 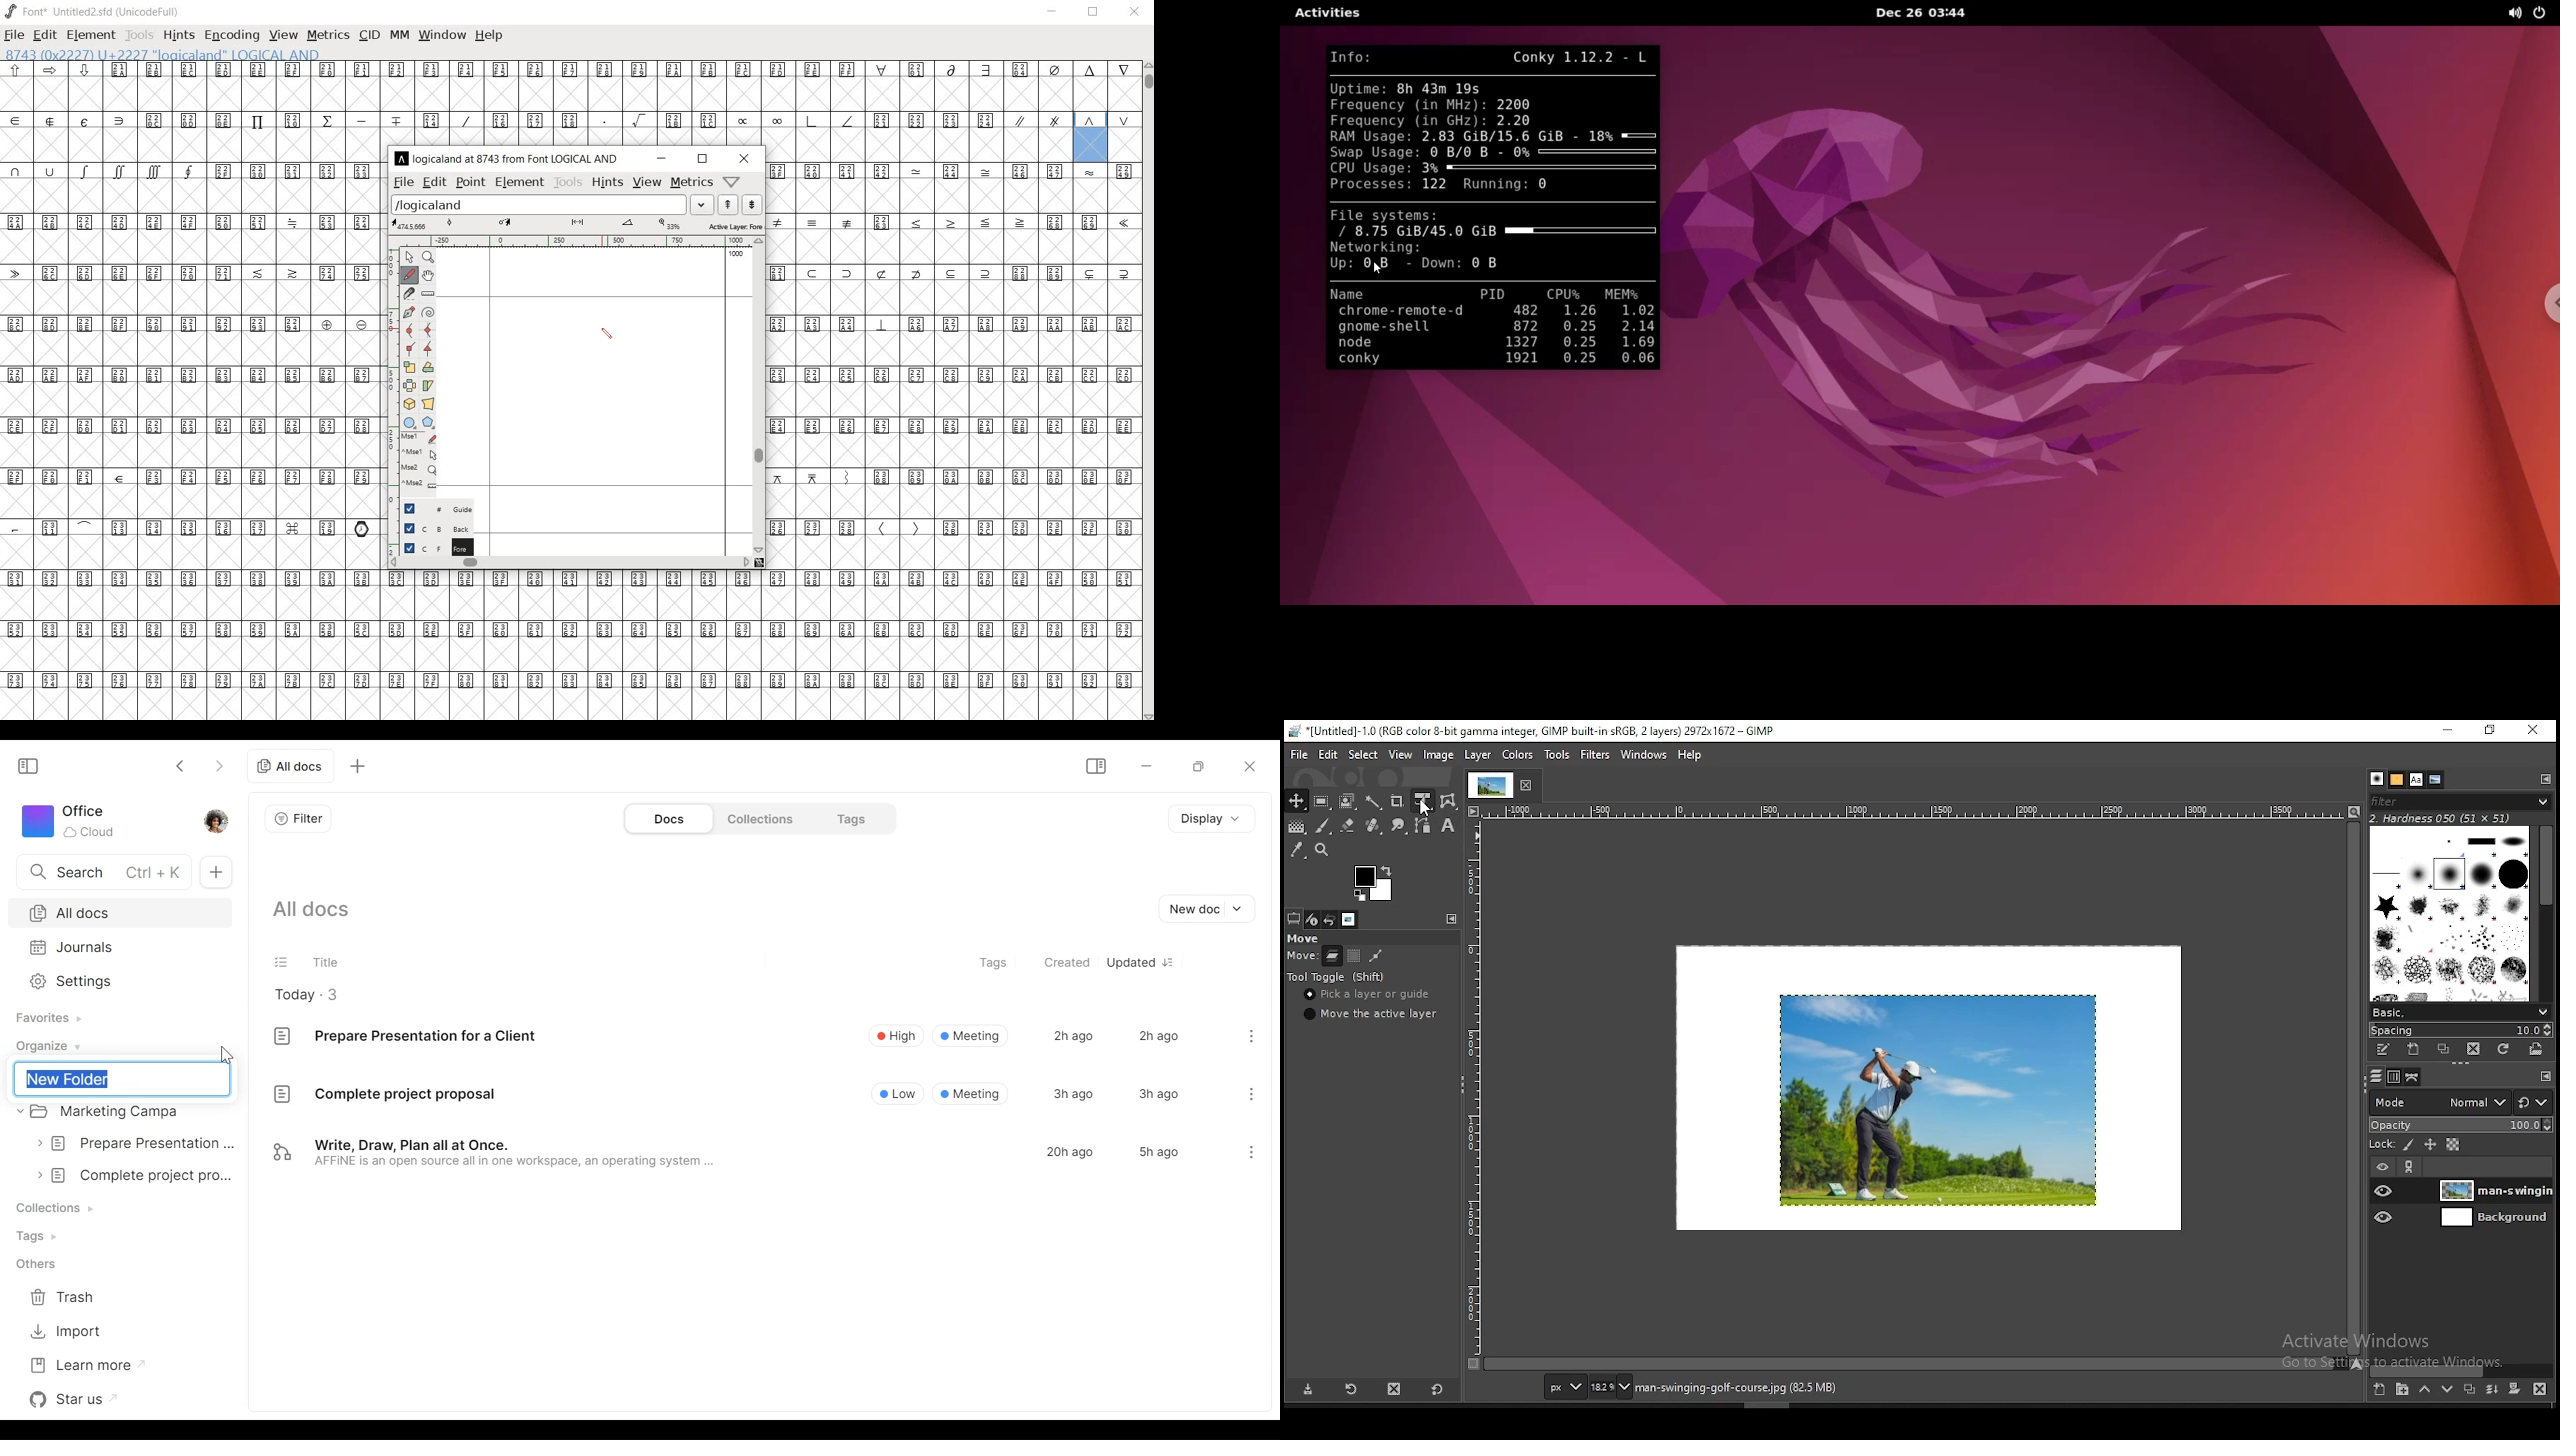 What do you see at coordinates (752, 206) in the screenshot?
I see `show the previous word on the list` at bounding box center [752, 206].